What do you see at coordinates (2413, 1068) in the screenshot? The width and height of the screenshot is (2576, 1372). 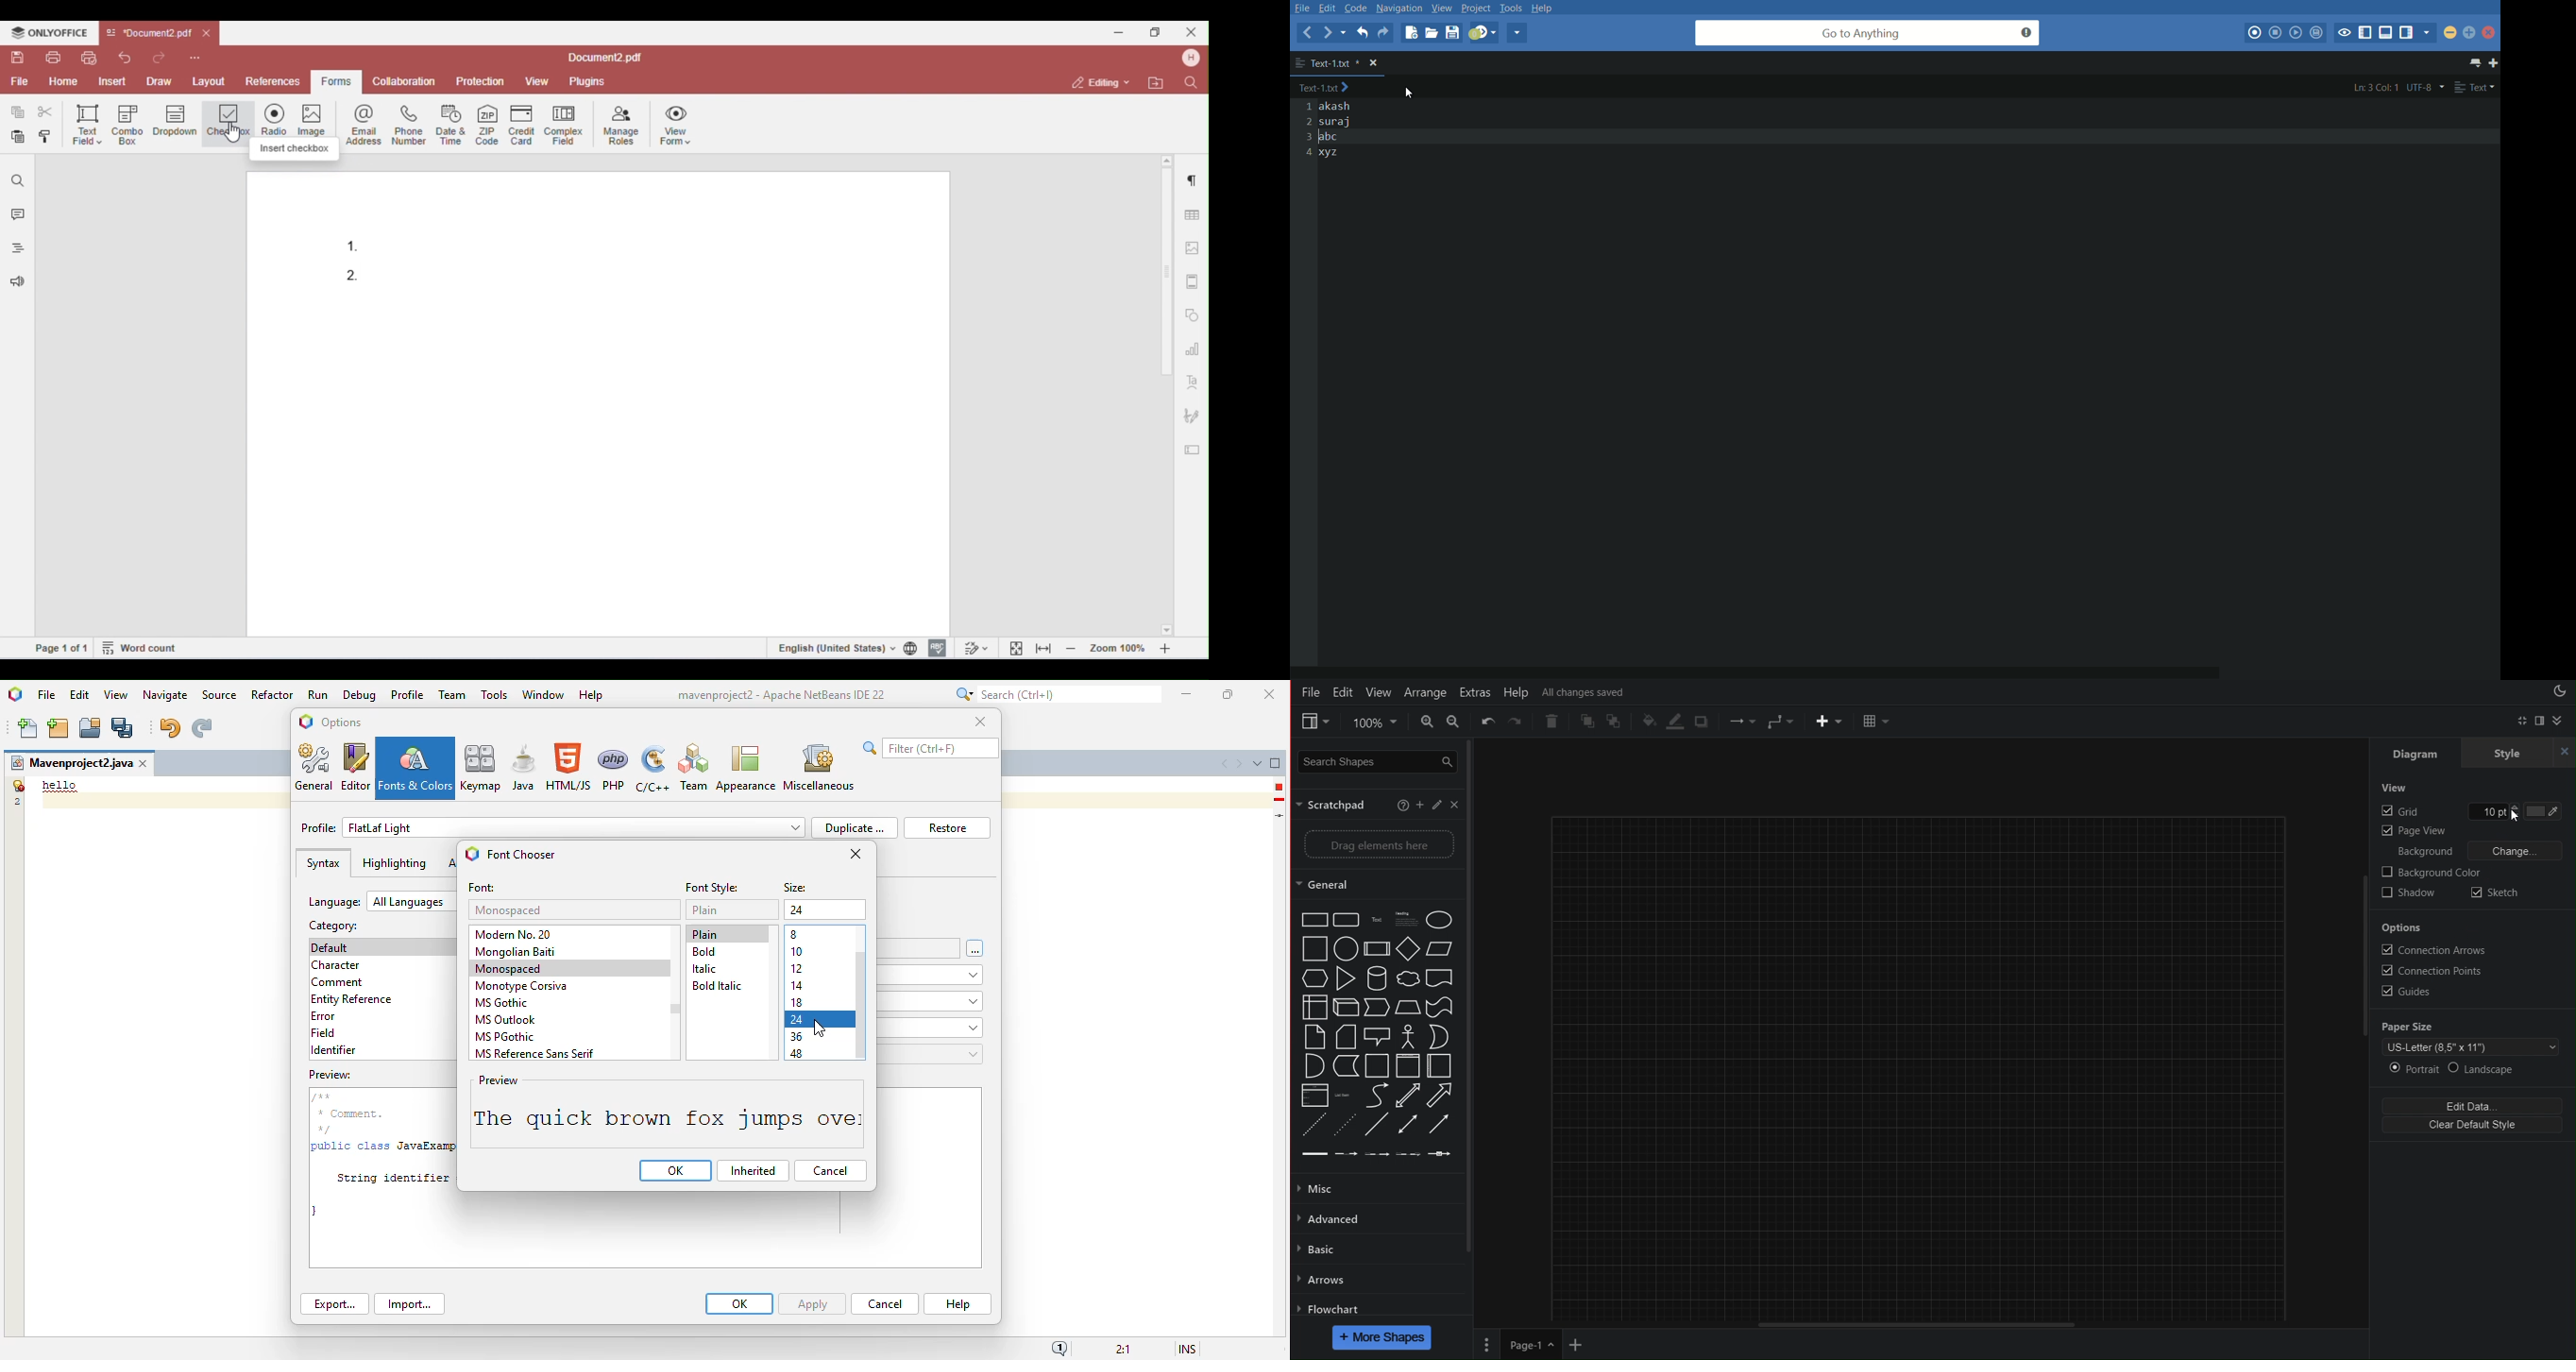 I see `Portrait` at bounding box center [2413, 1068].